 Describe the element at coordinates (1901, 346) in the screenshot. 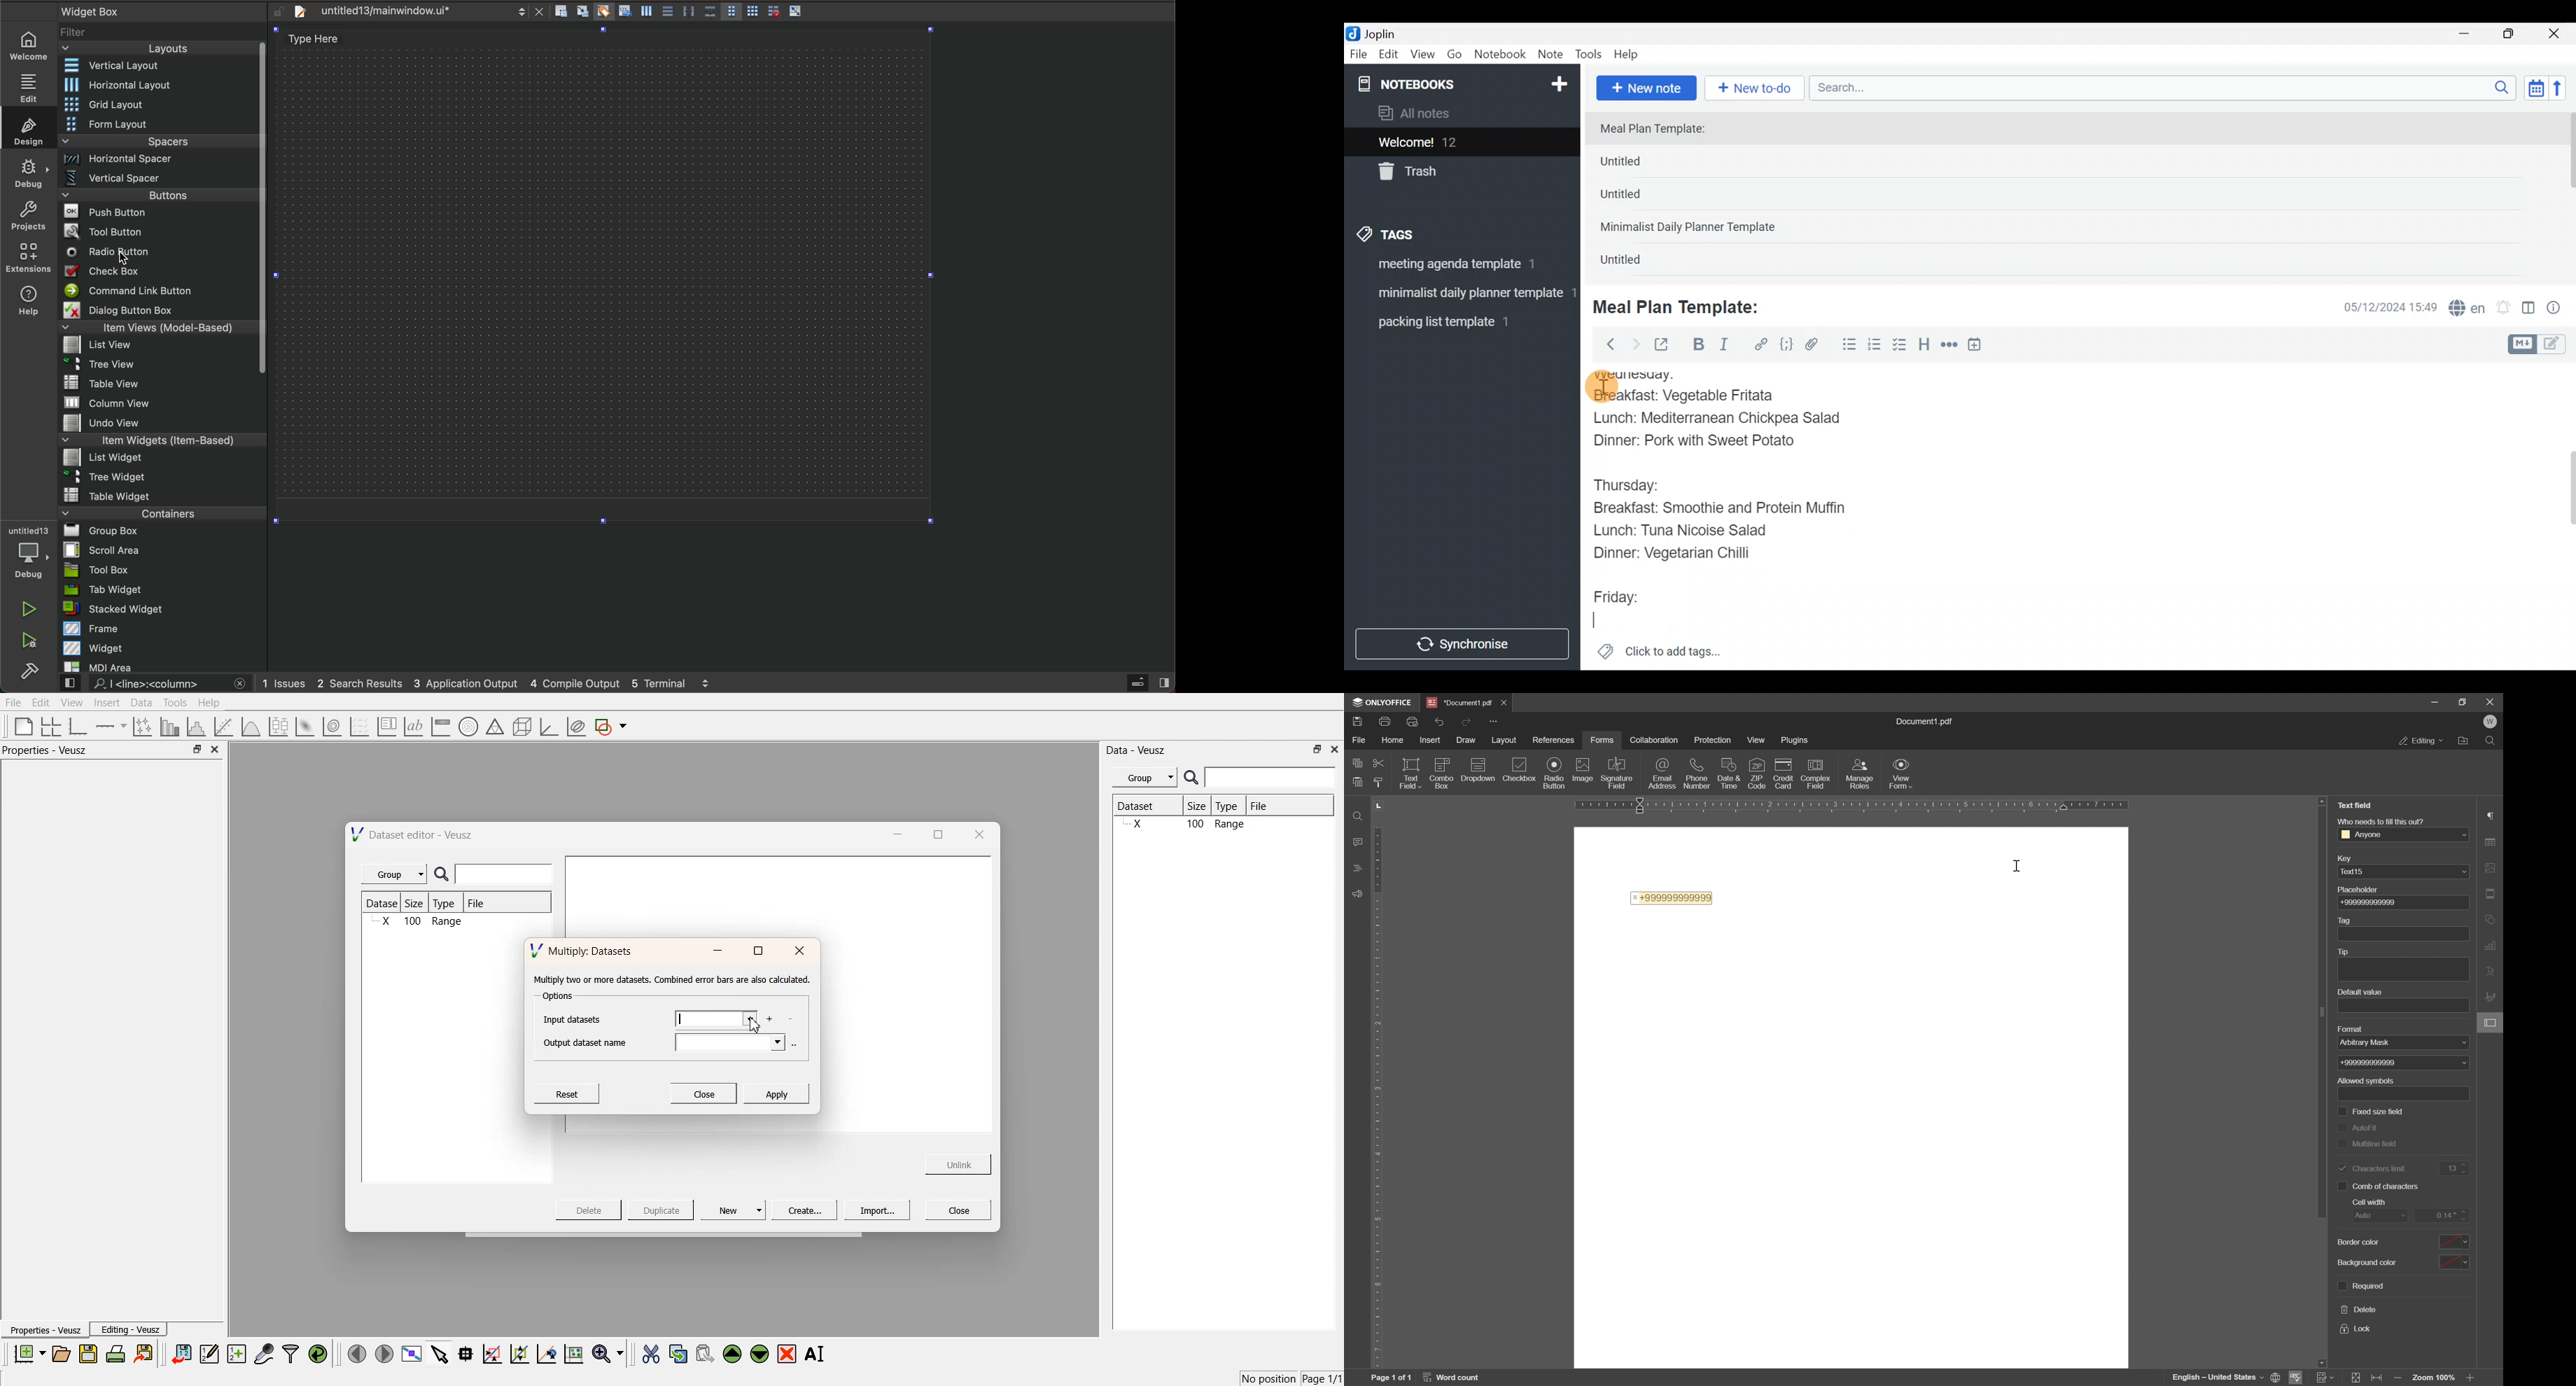

I see `Checkbox` at that location.